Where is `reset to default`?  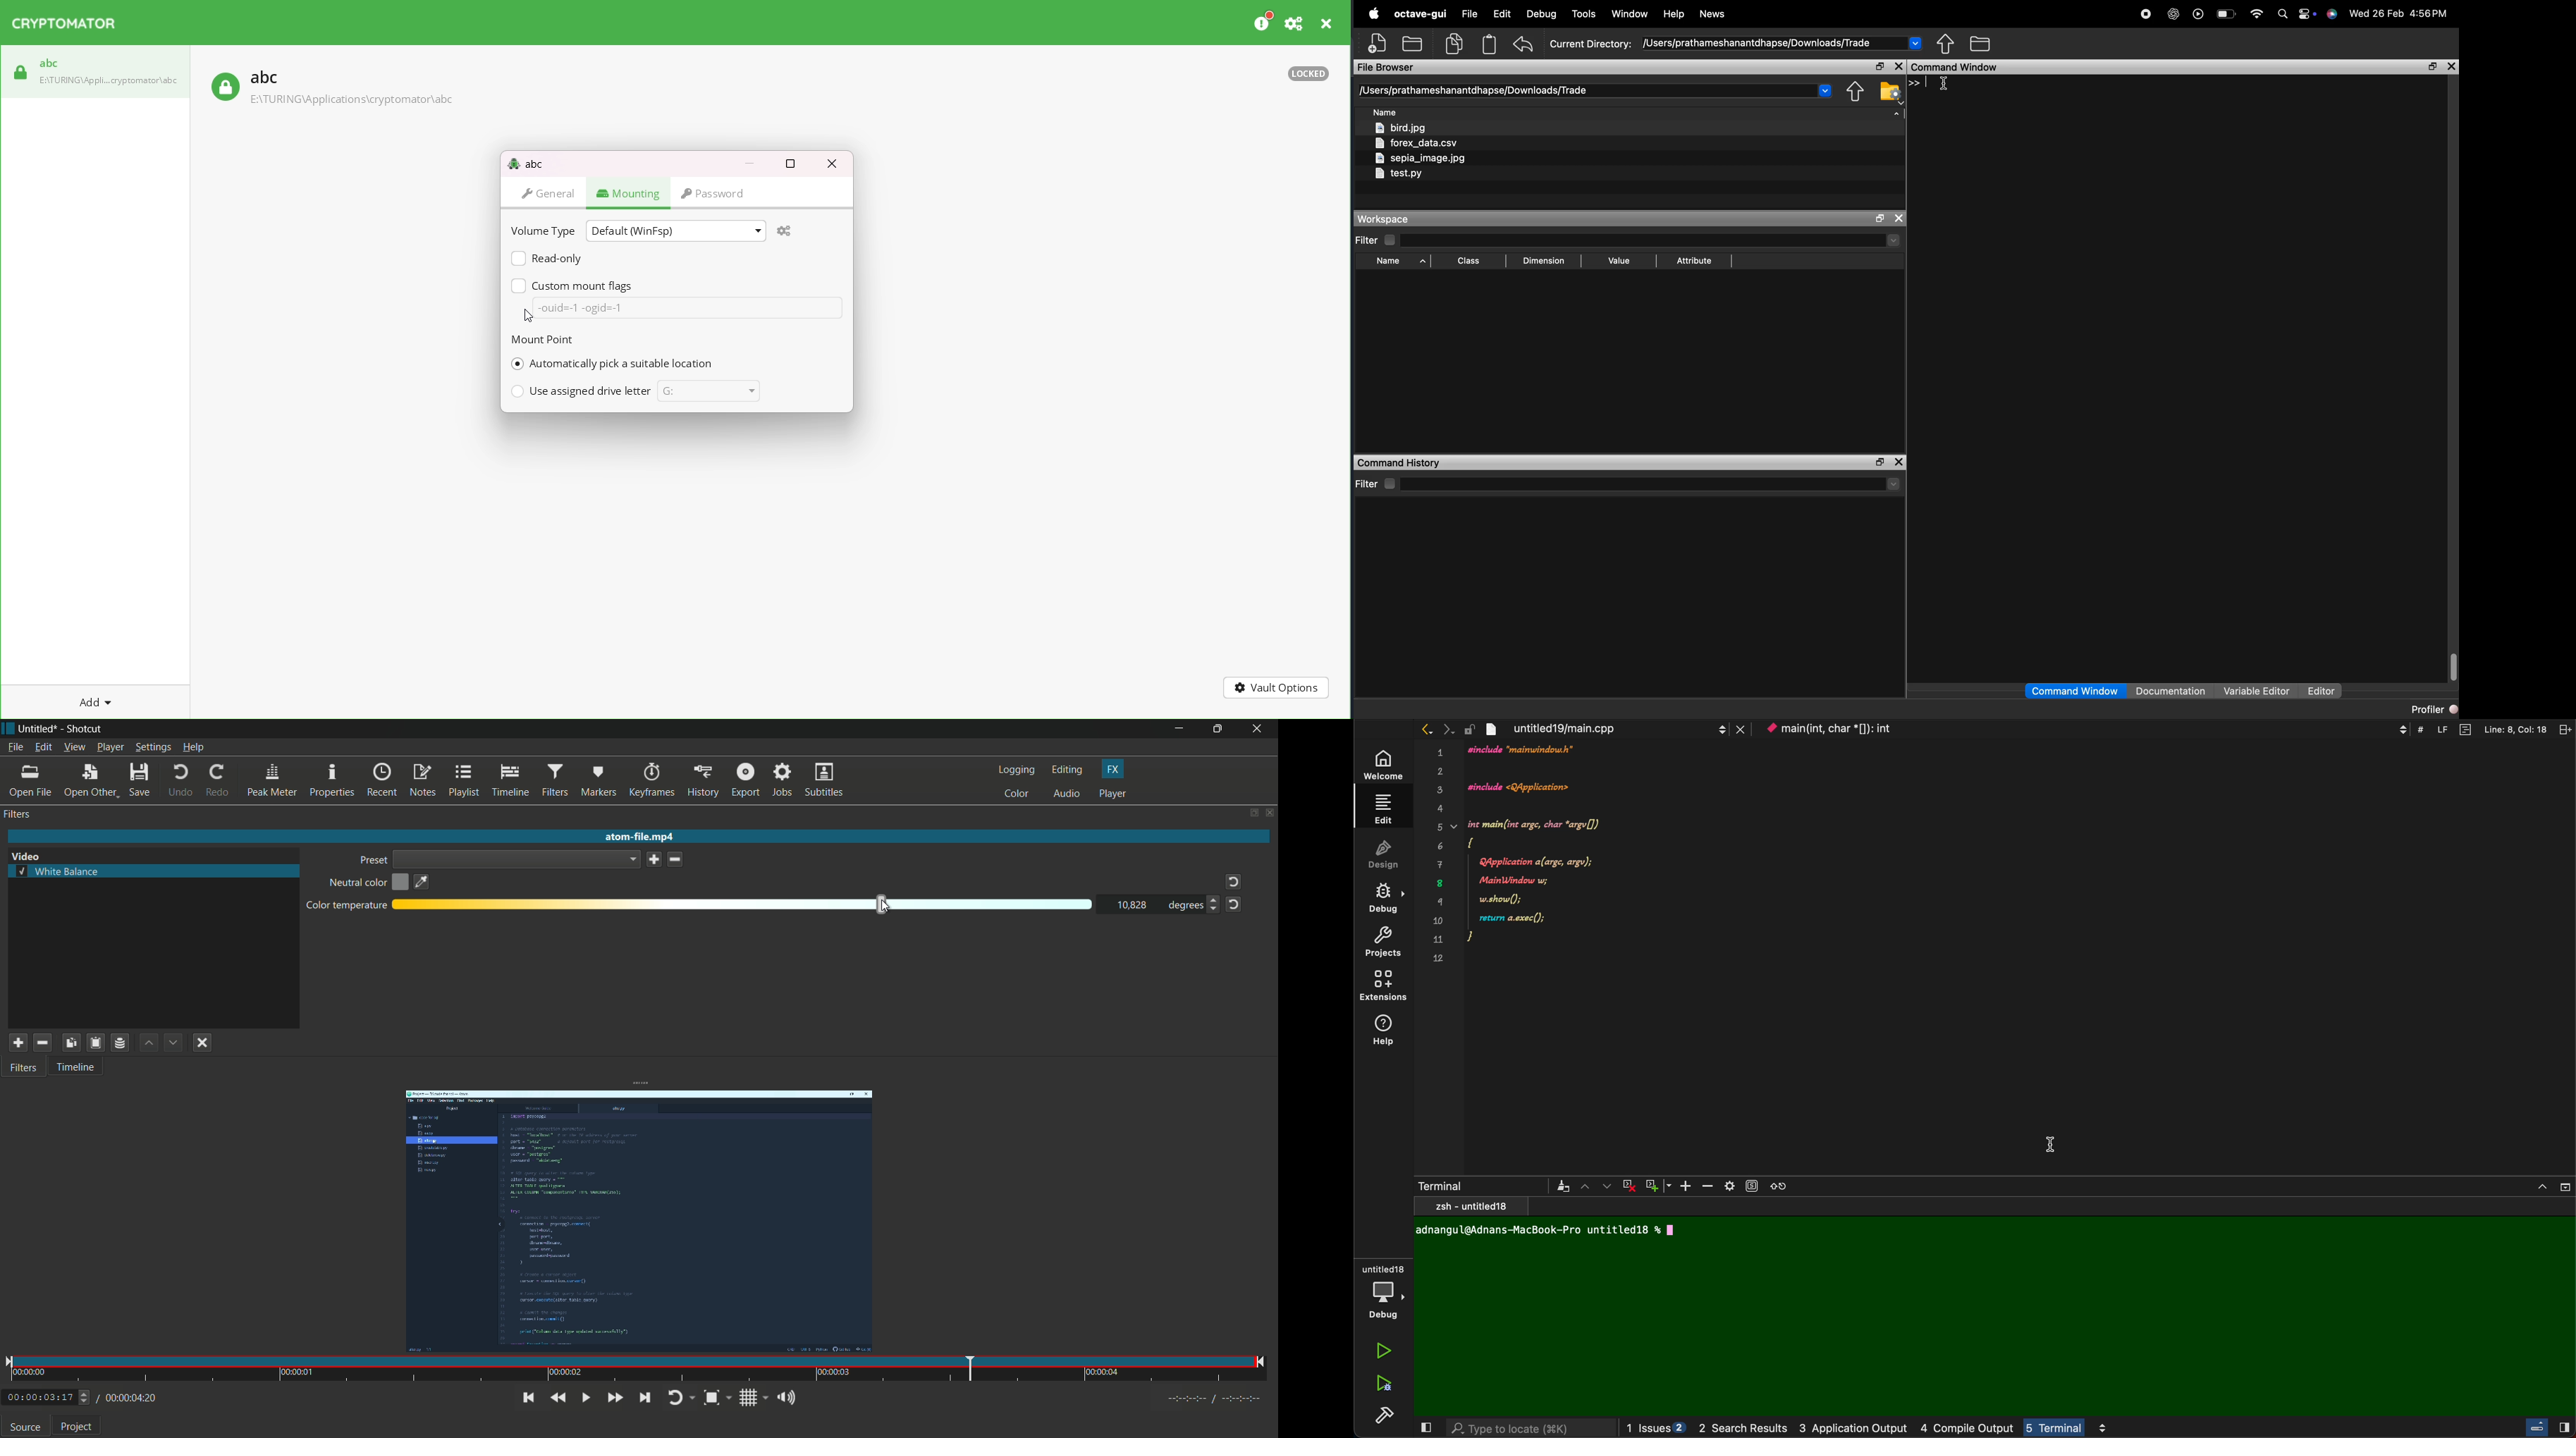 reset to default is located at coordinates (1234, 905).